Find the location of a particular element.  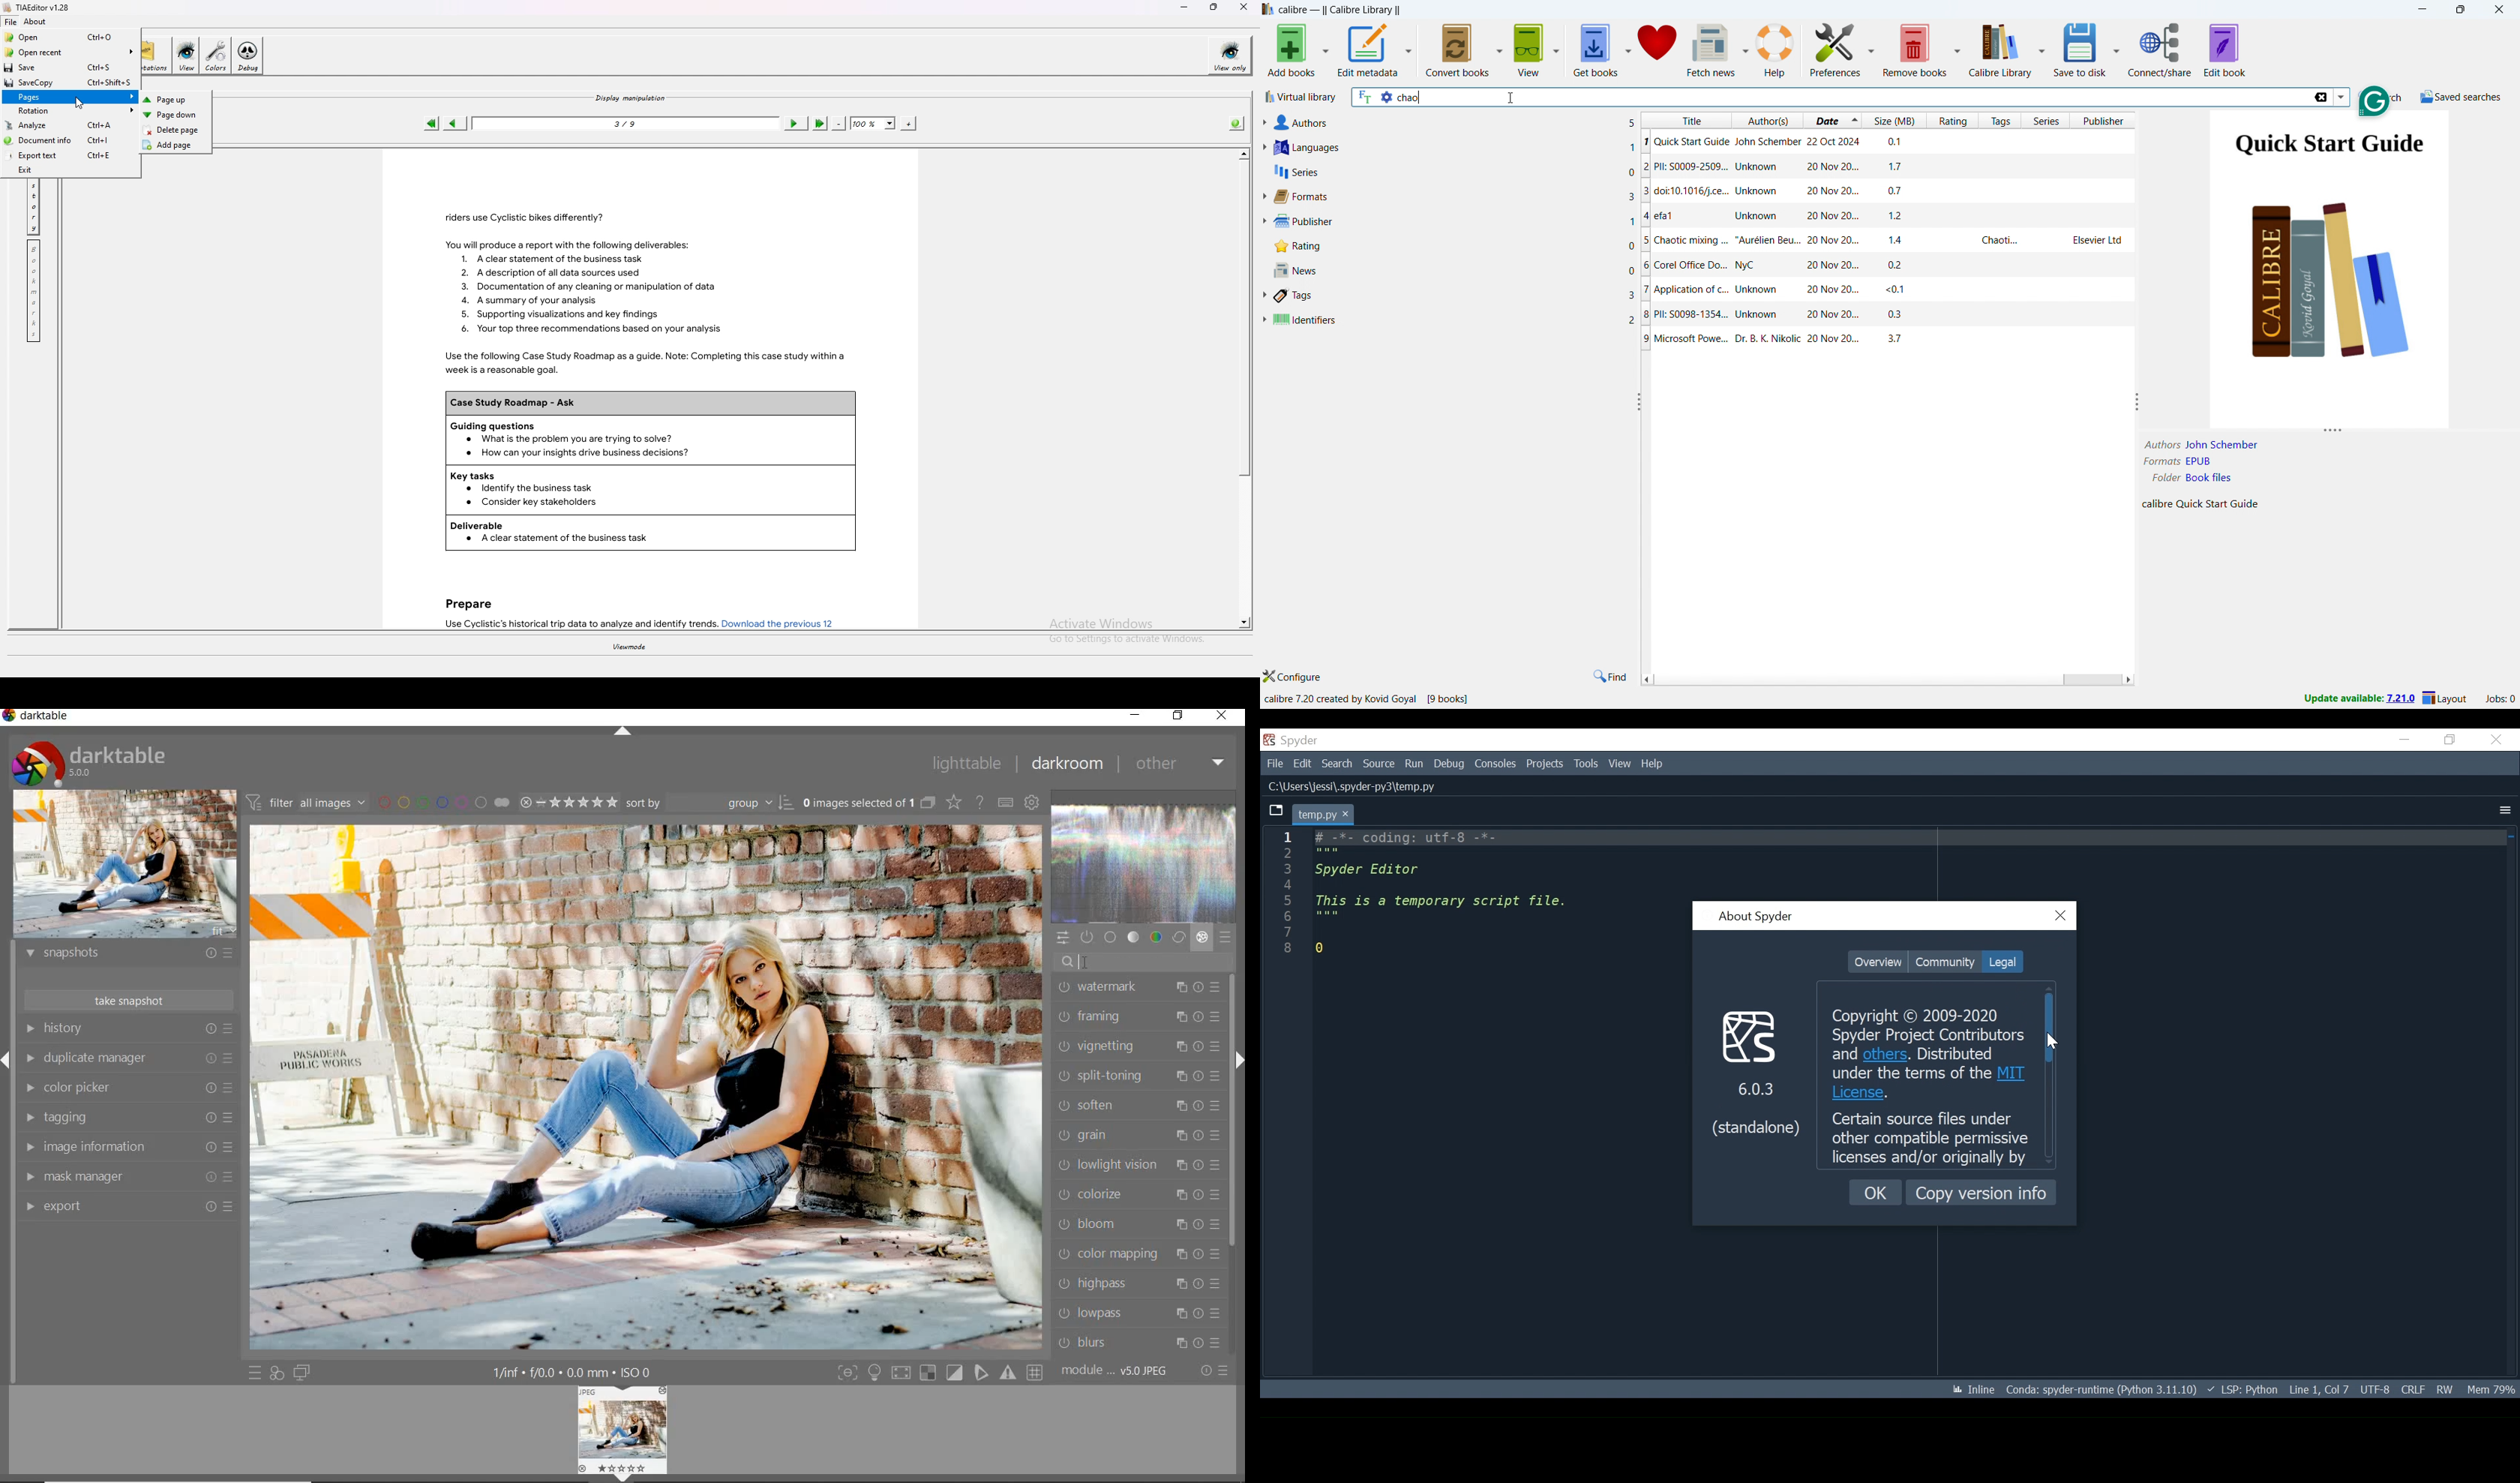

calibre library is located at coordinates (2000, 49).